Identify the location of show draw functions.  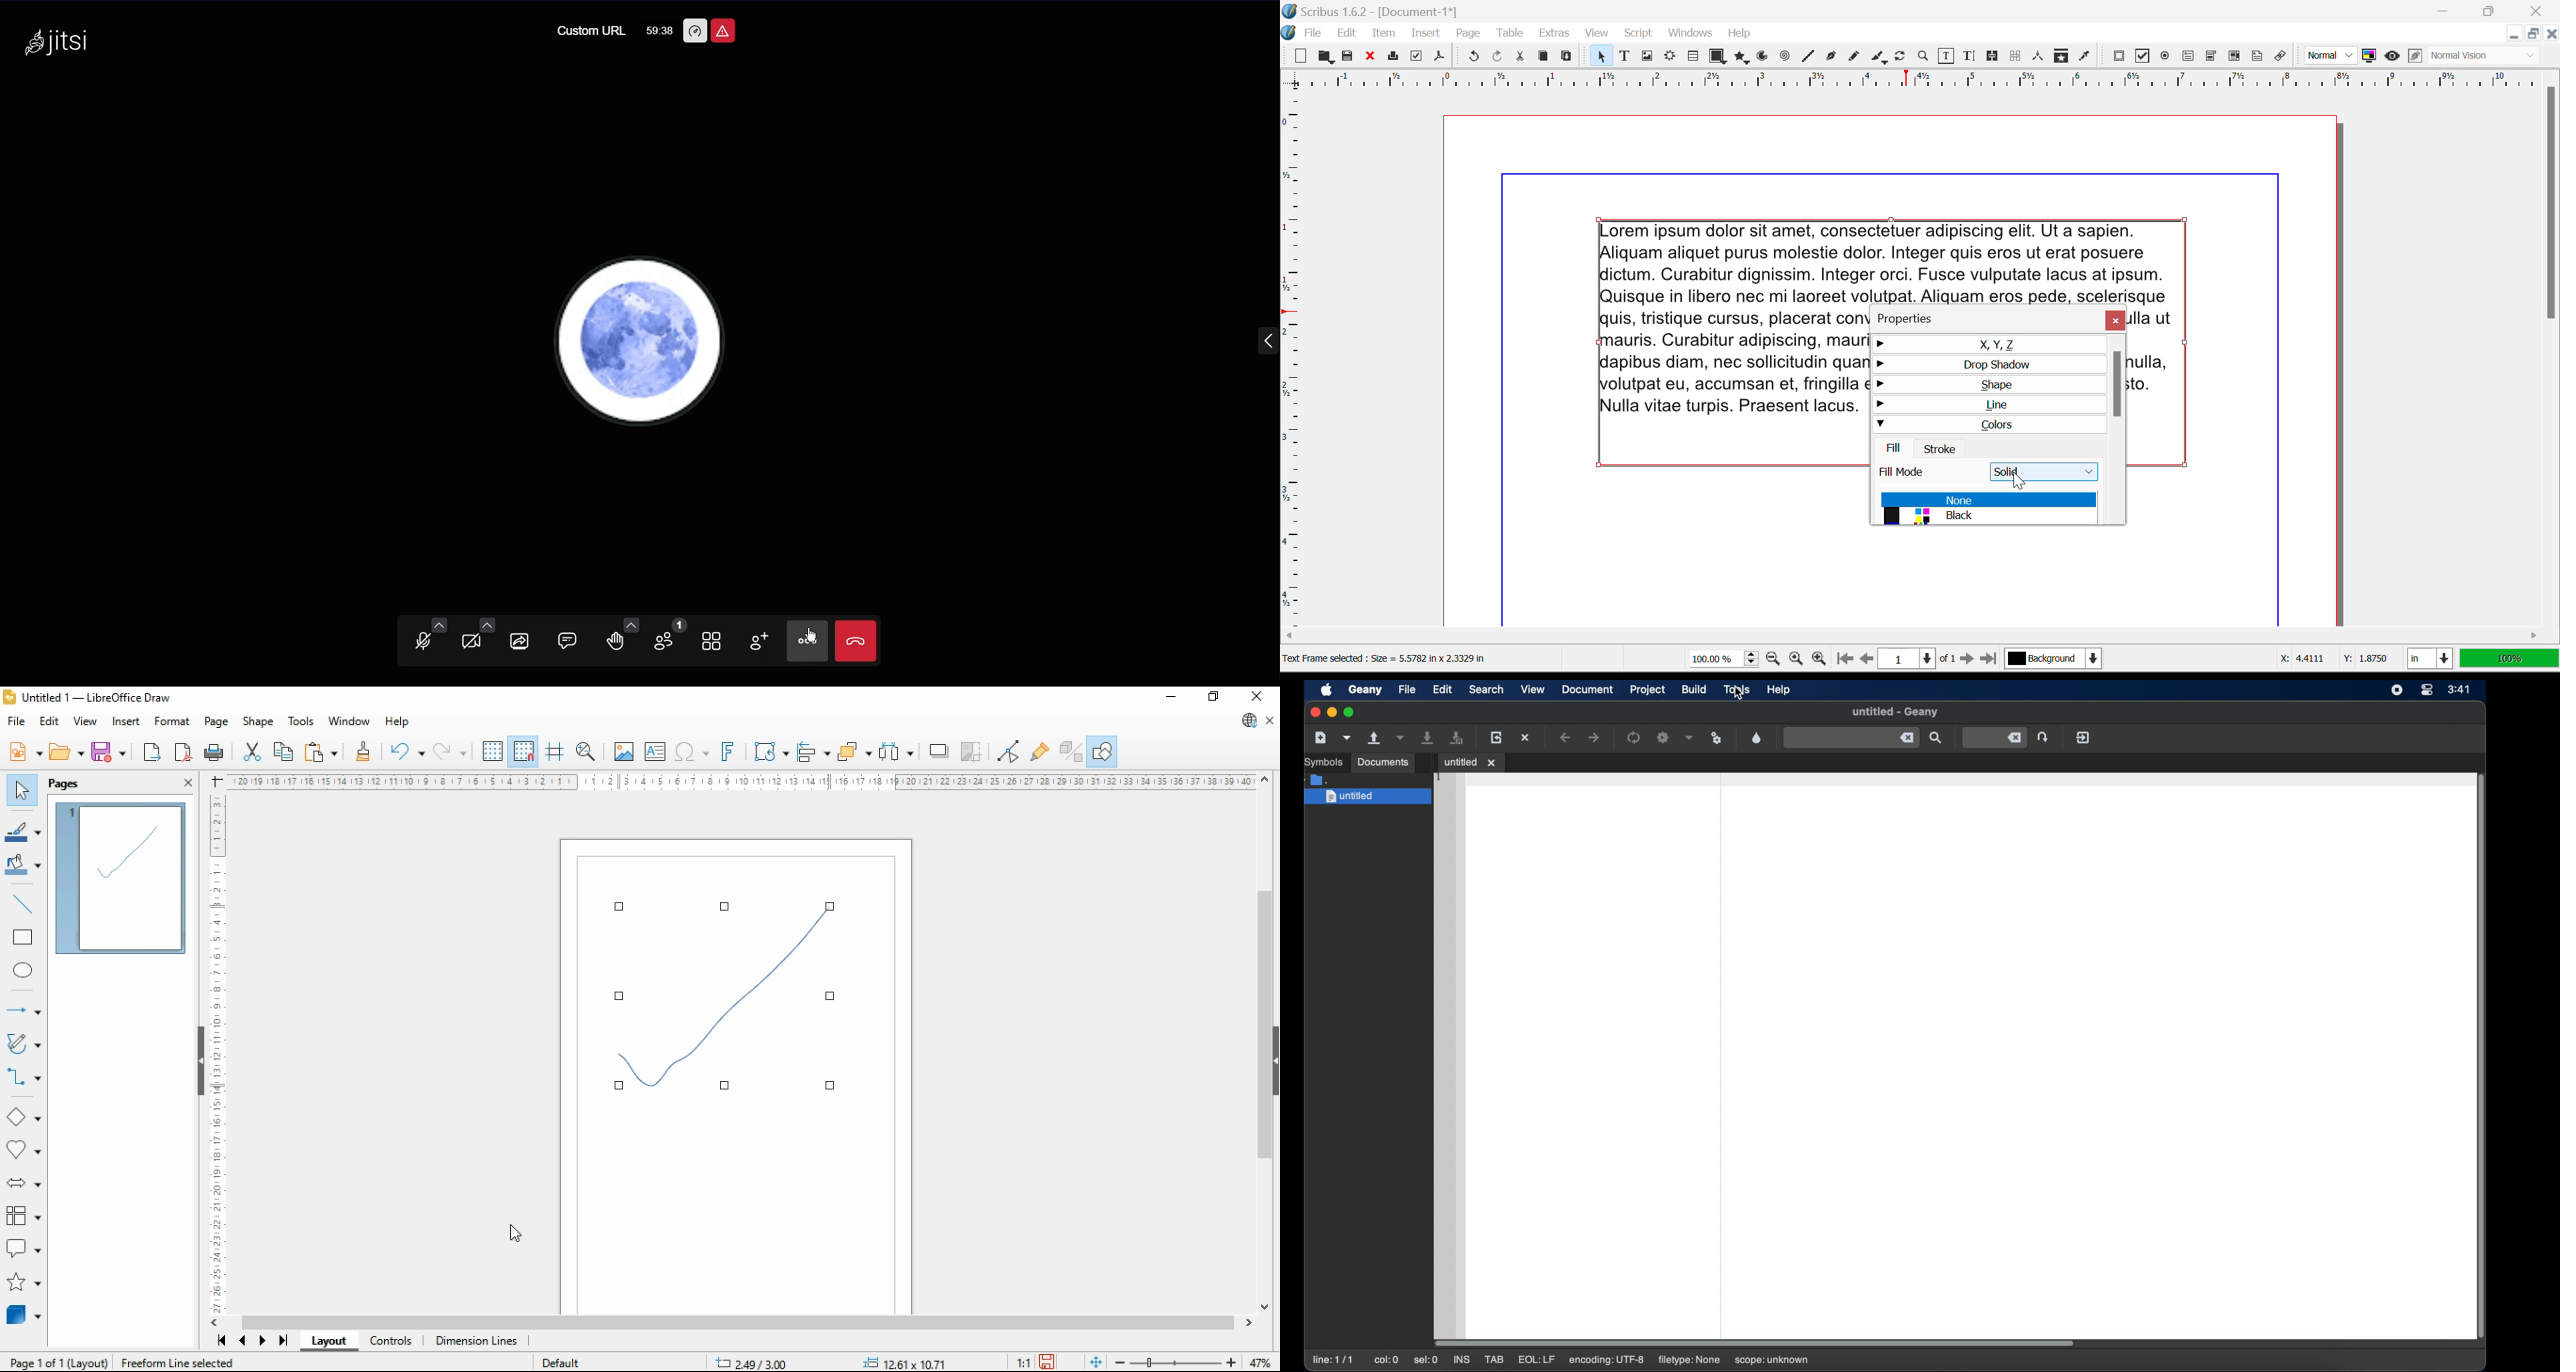
(1103, 751).